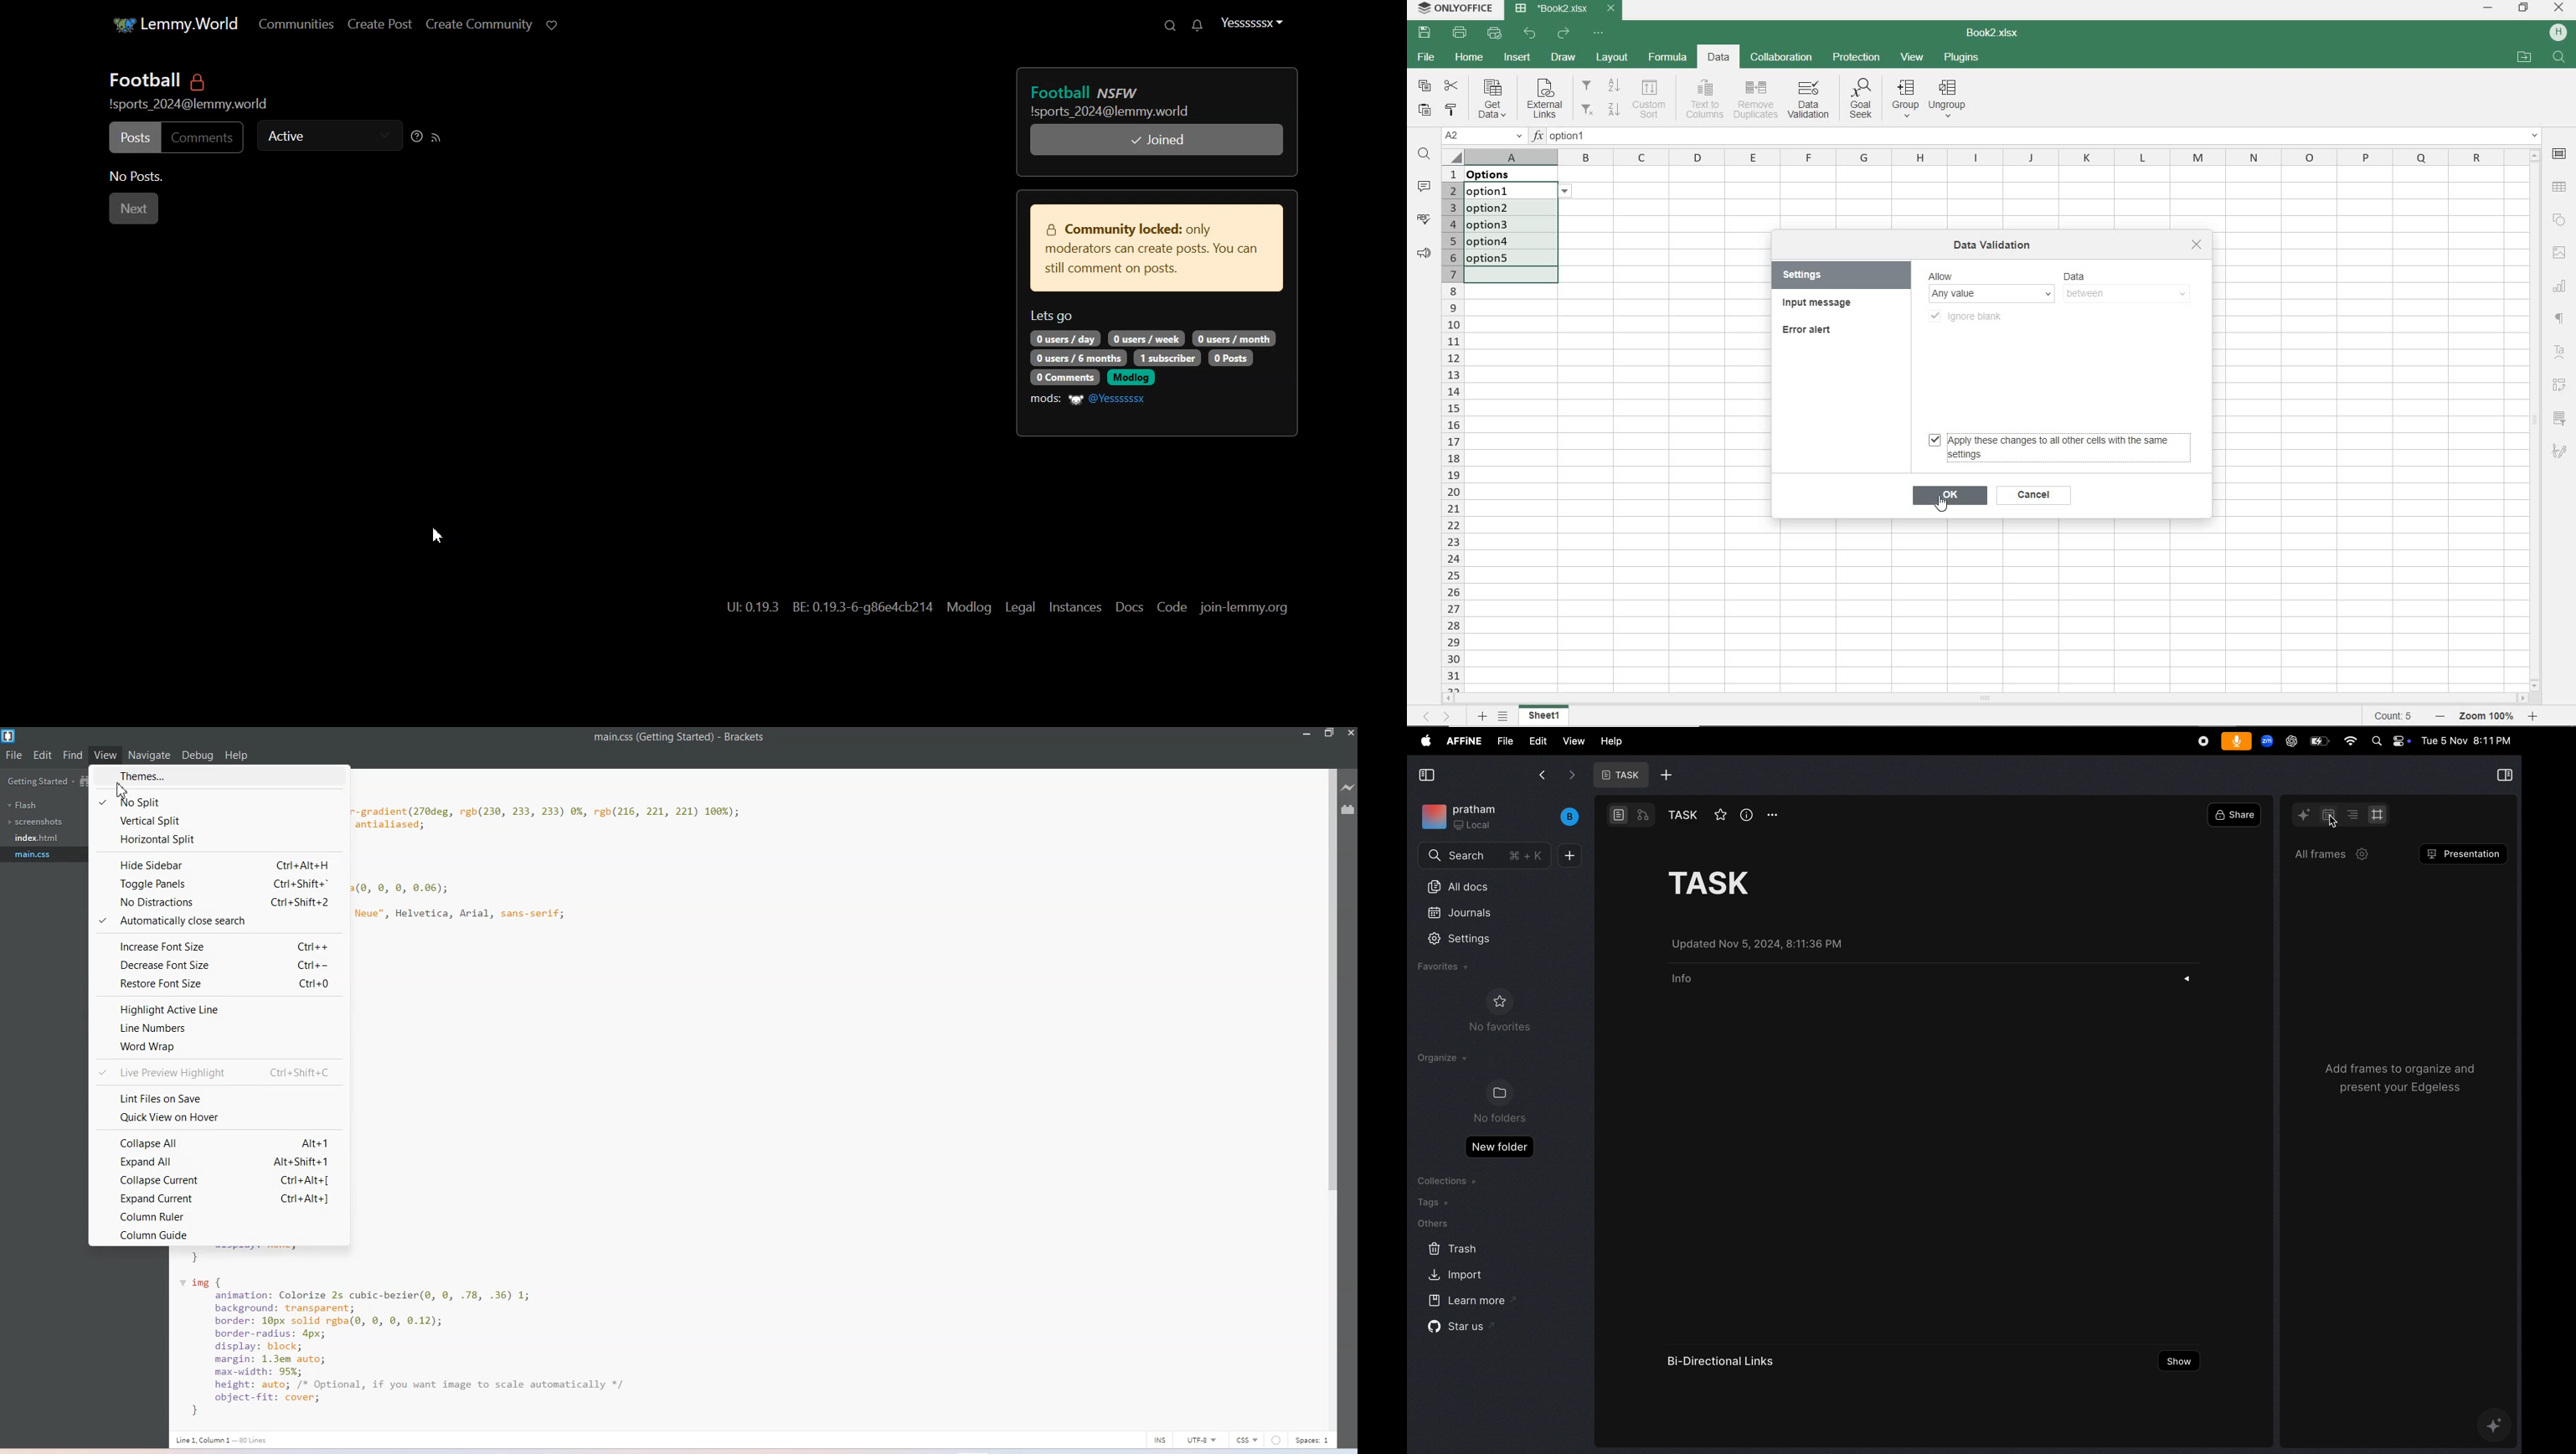 The image size is (2576, 1456). I want to click on INPUT MESSAGE, so click(1820, 304).